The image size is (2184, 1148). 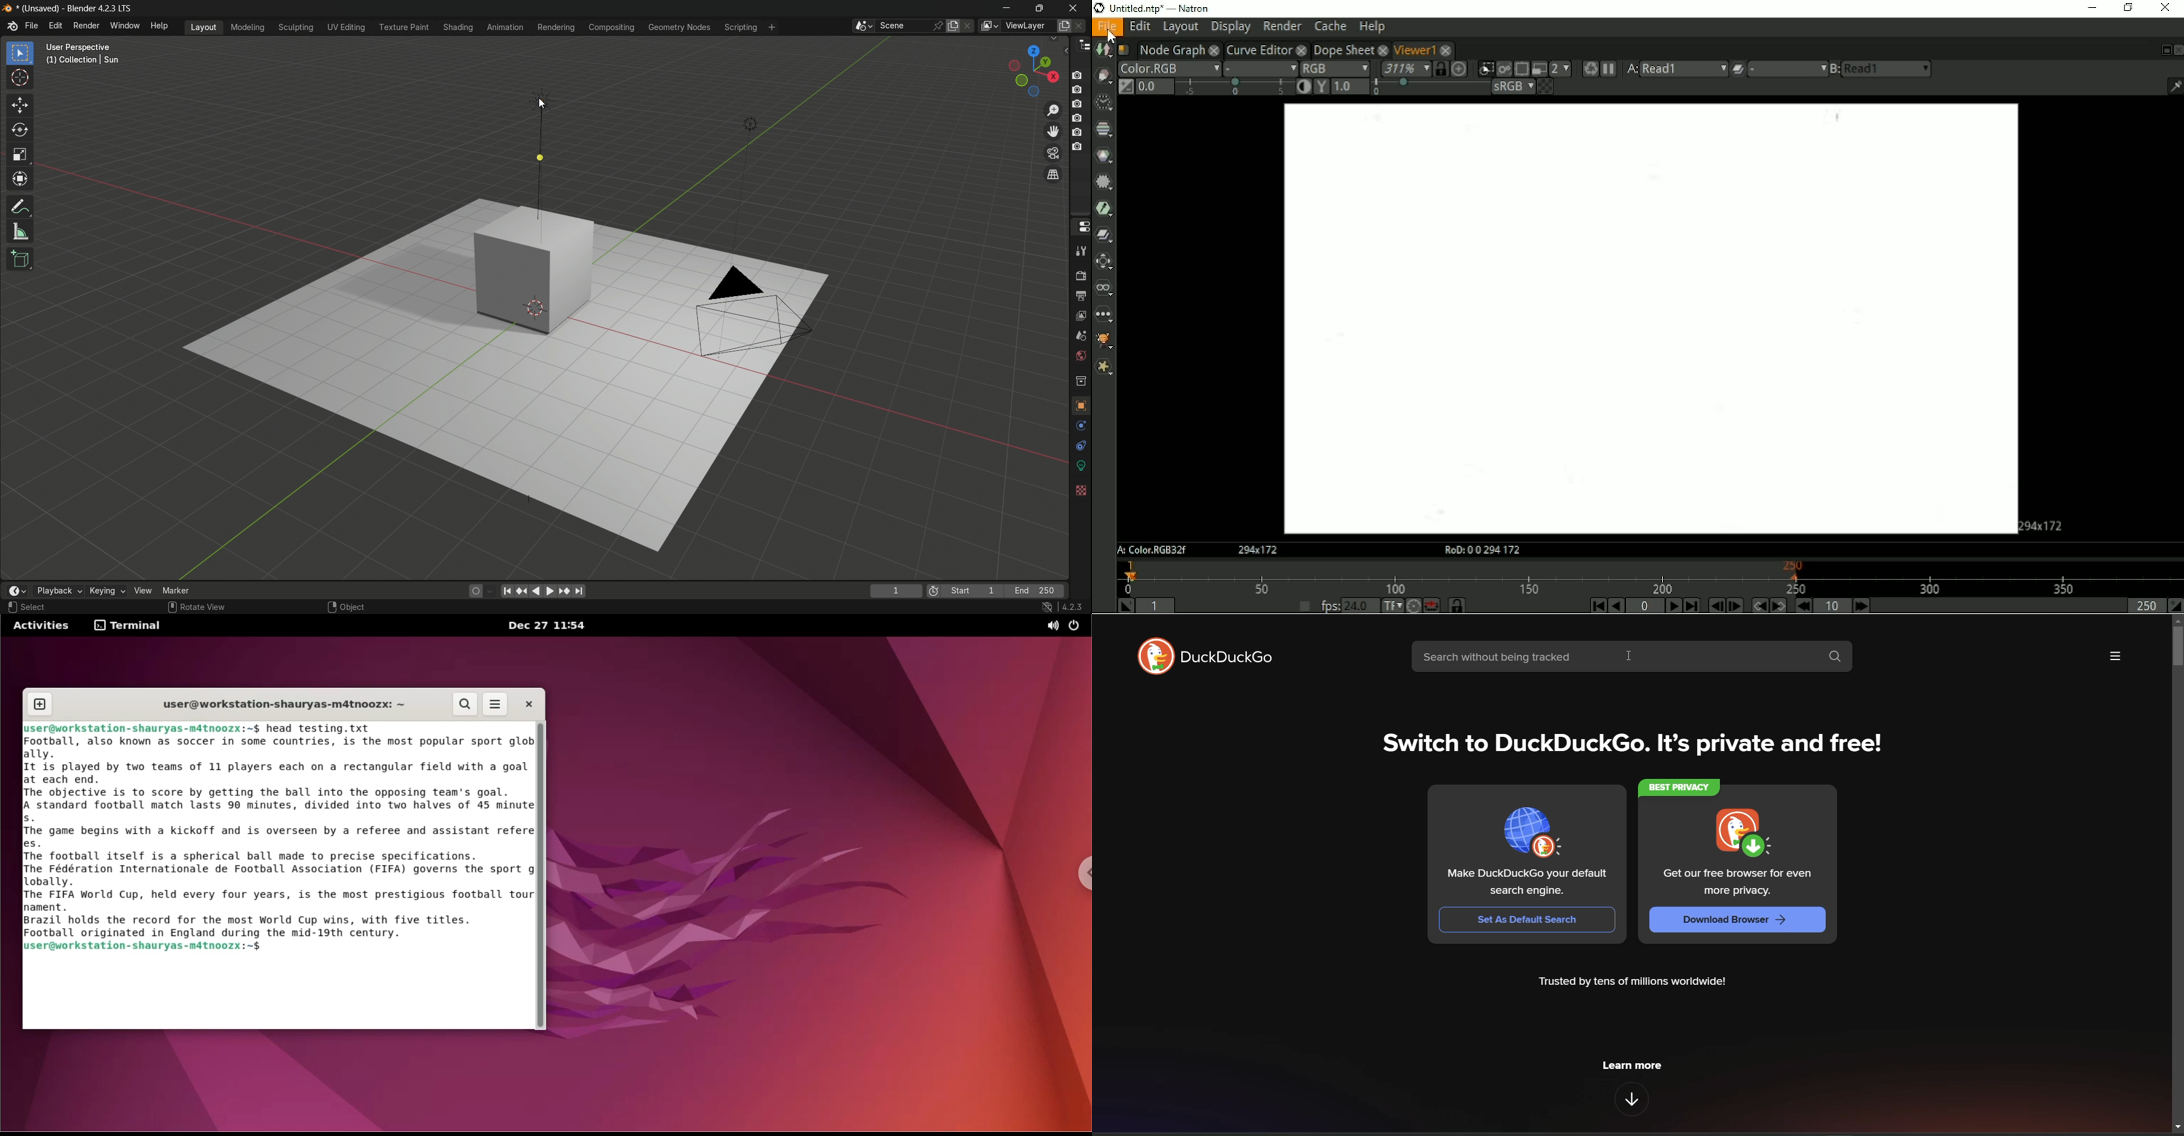 I want to click on remove view layer, so click(x=1082, y=26).